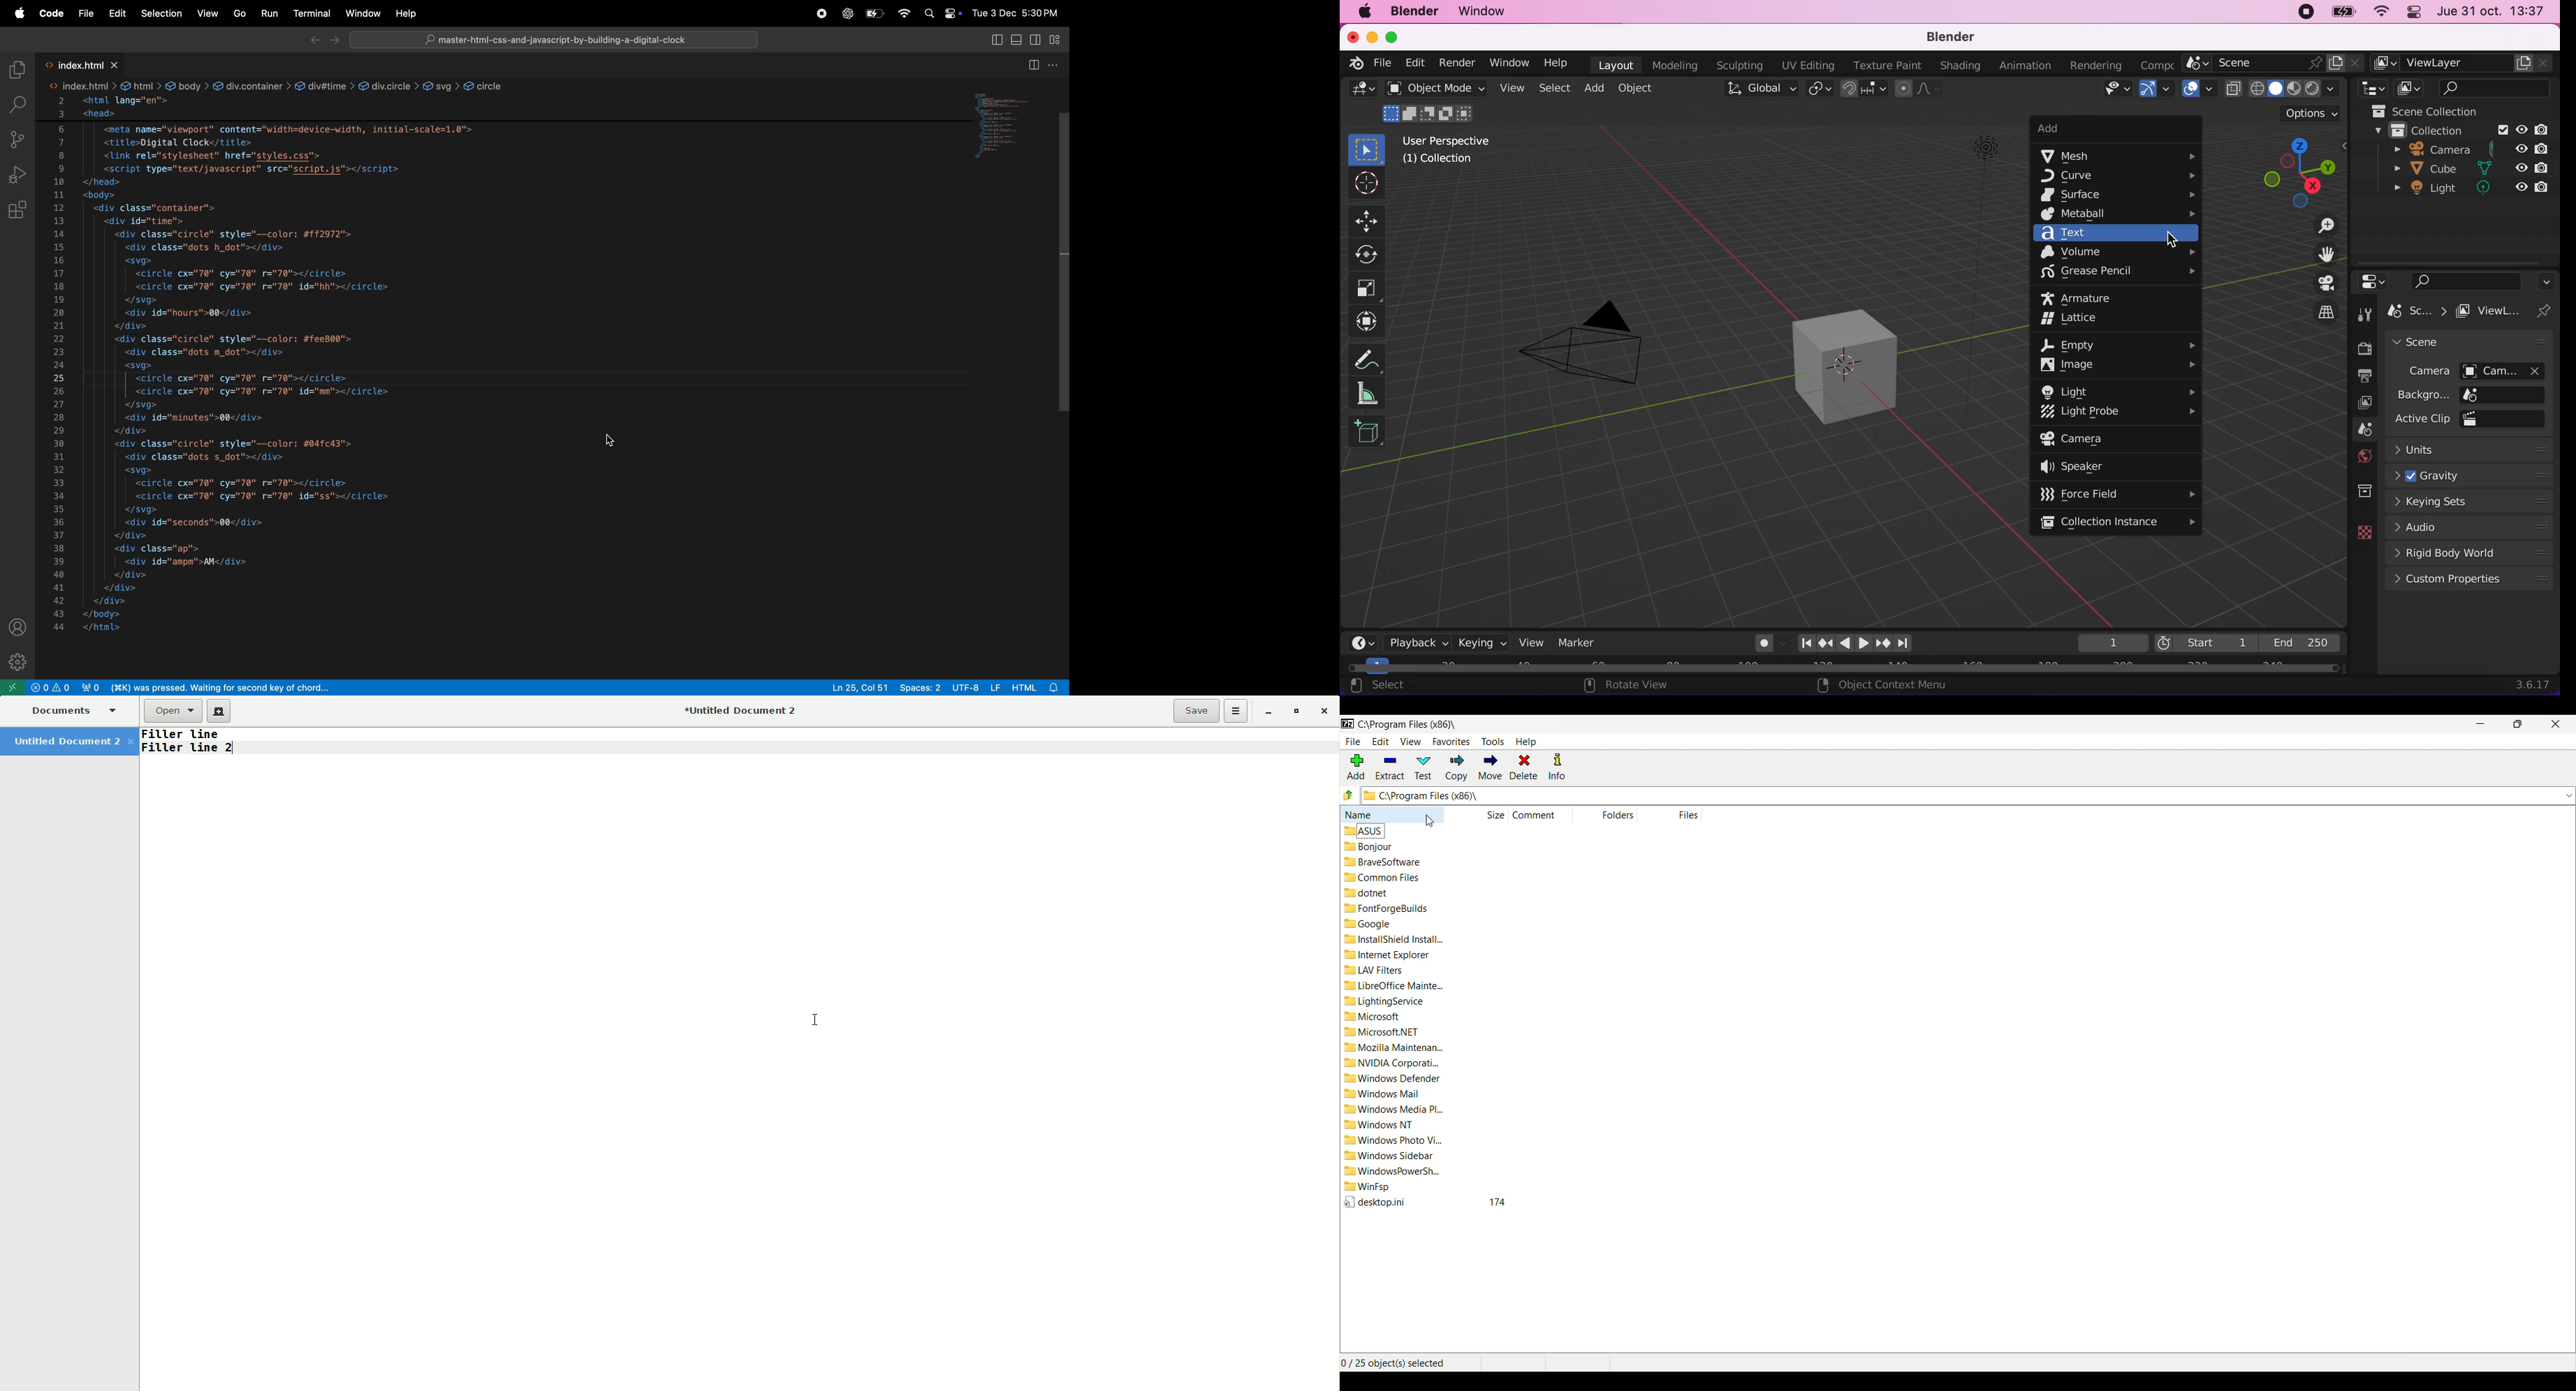 The height and width of the screenshot is (1400, 2576). What do you see at coordinates (1423, 768) in the screenshot?
I see `Test` at bounding box center [1423, 768].